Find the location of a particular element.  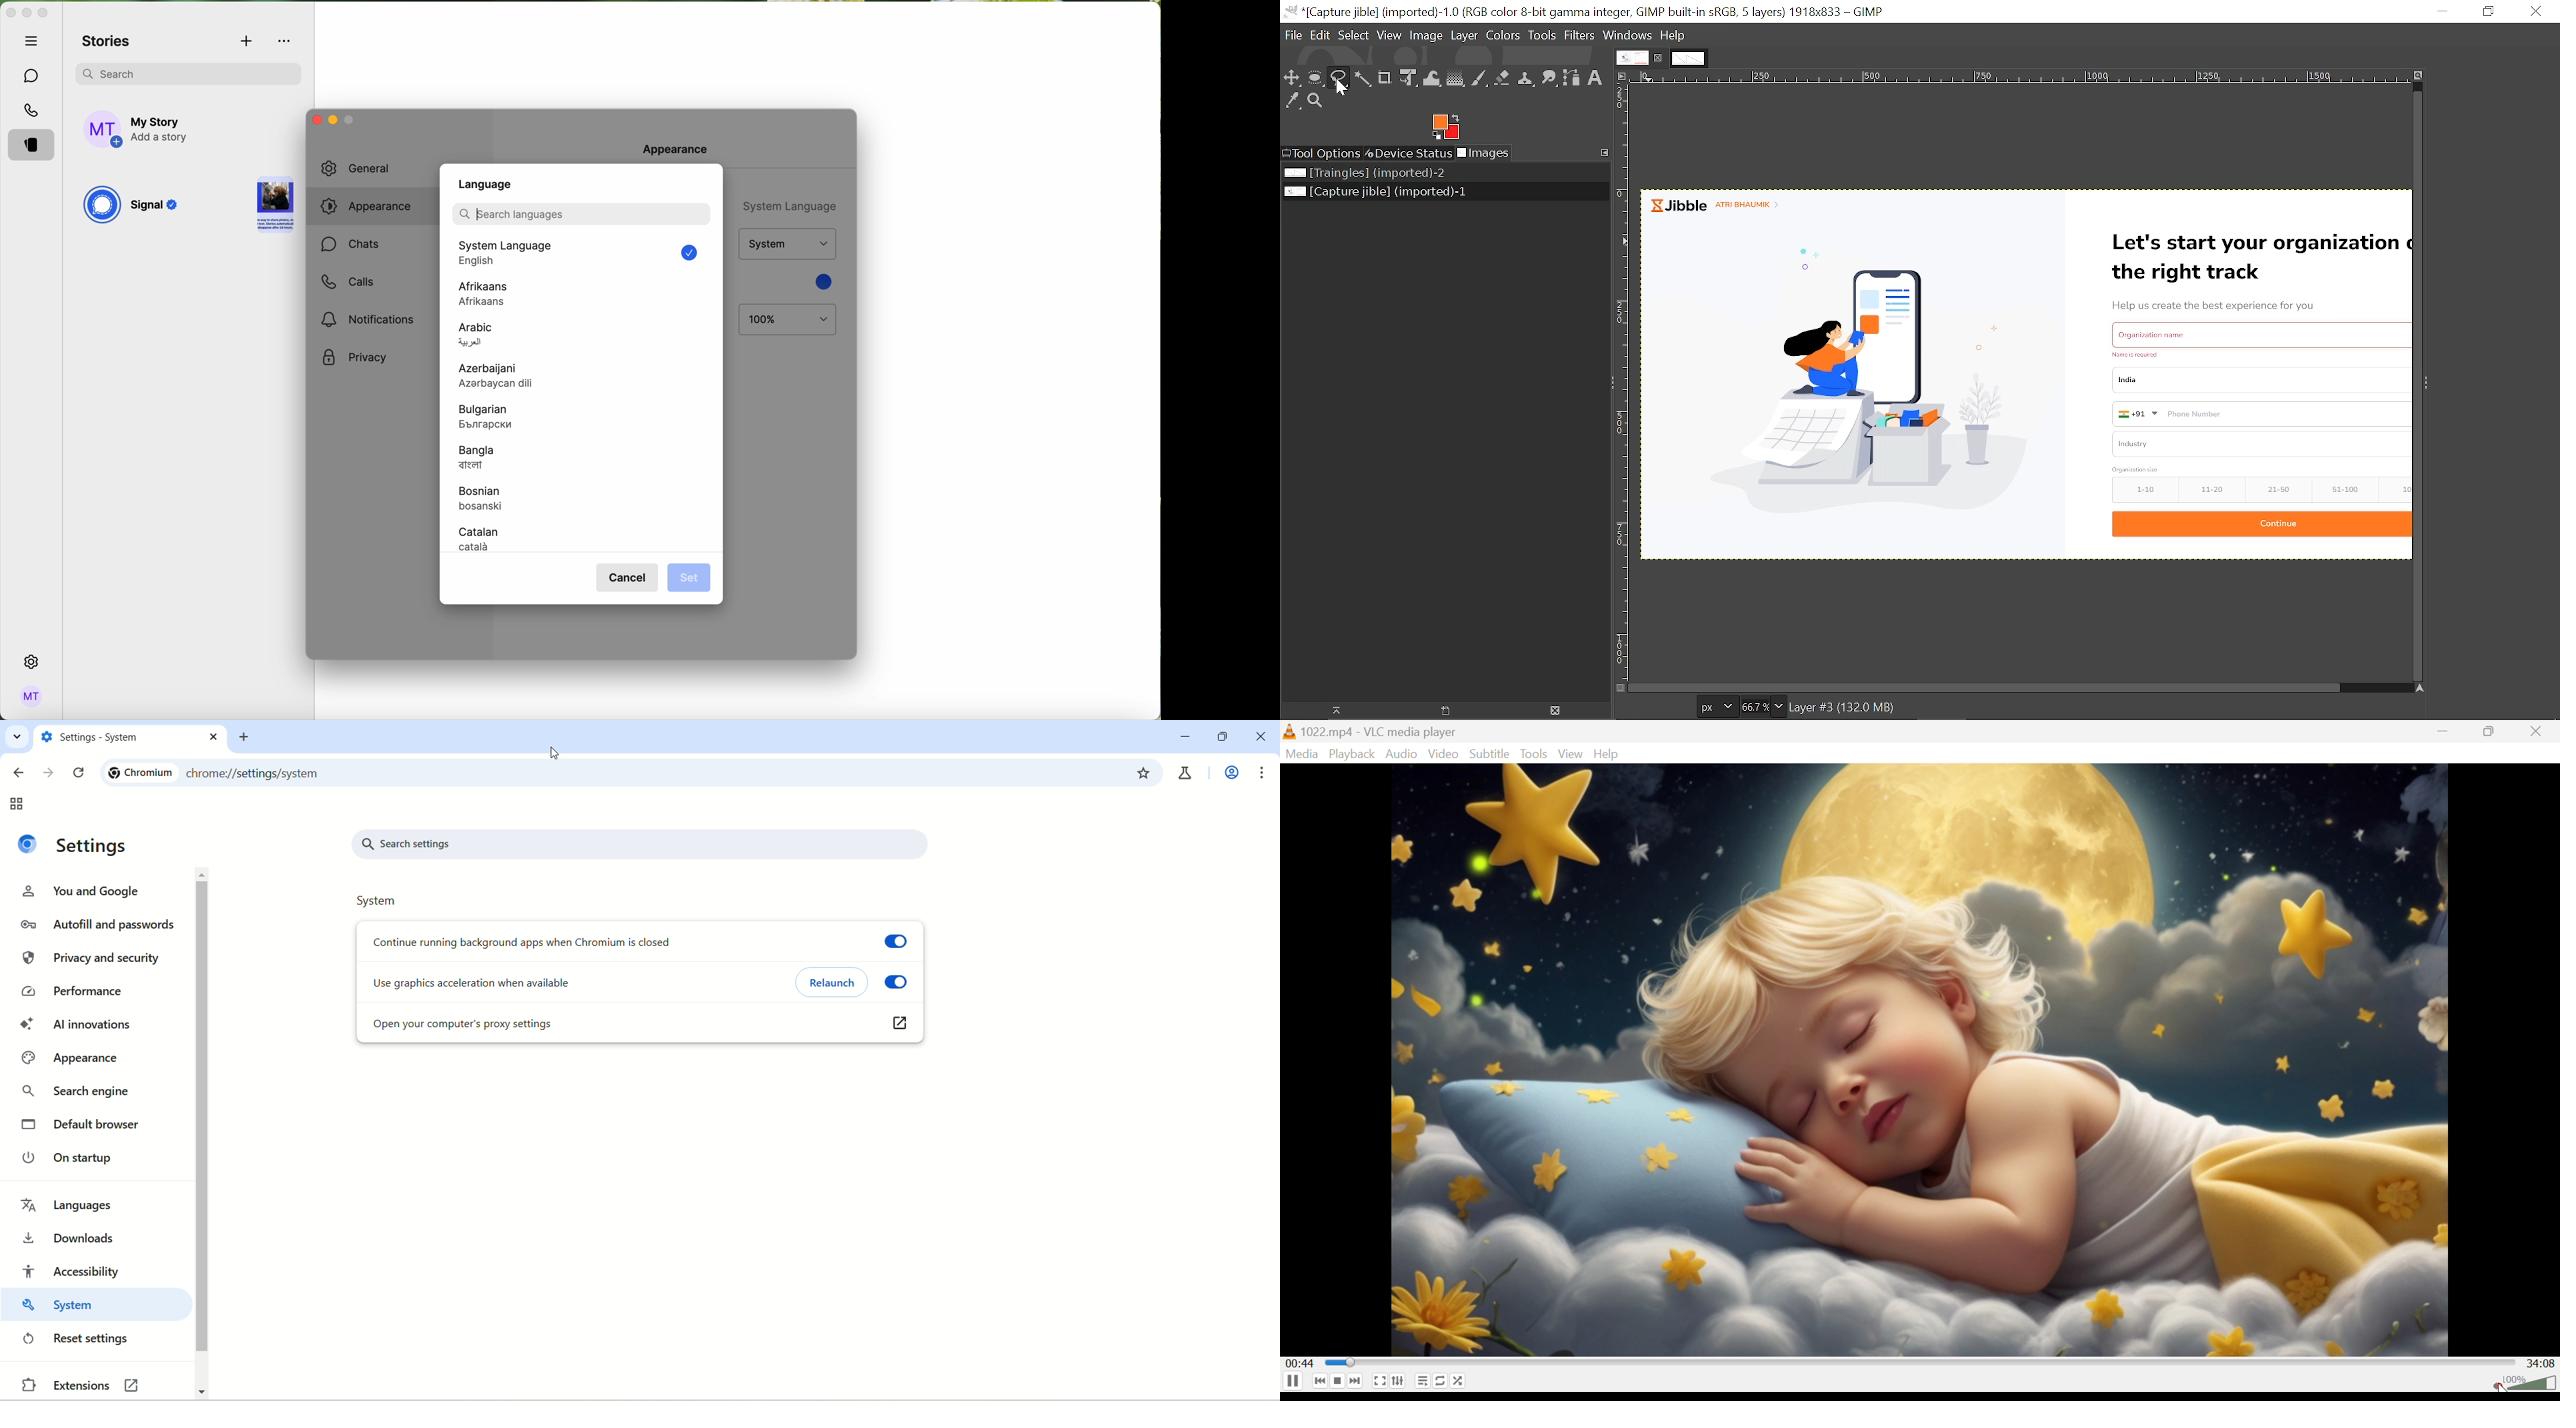

Tools is located at coordinates (1535, 753).